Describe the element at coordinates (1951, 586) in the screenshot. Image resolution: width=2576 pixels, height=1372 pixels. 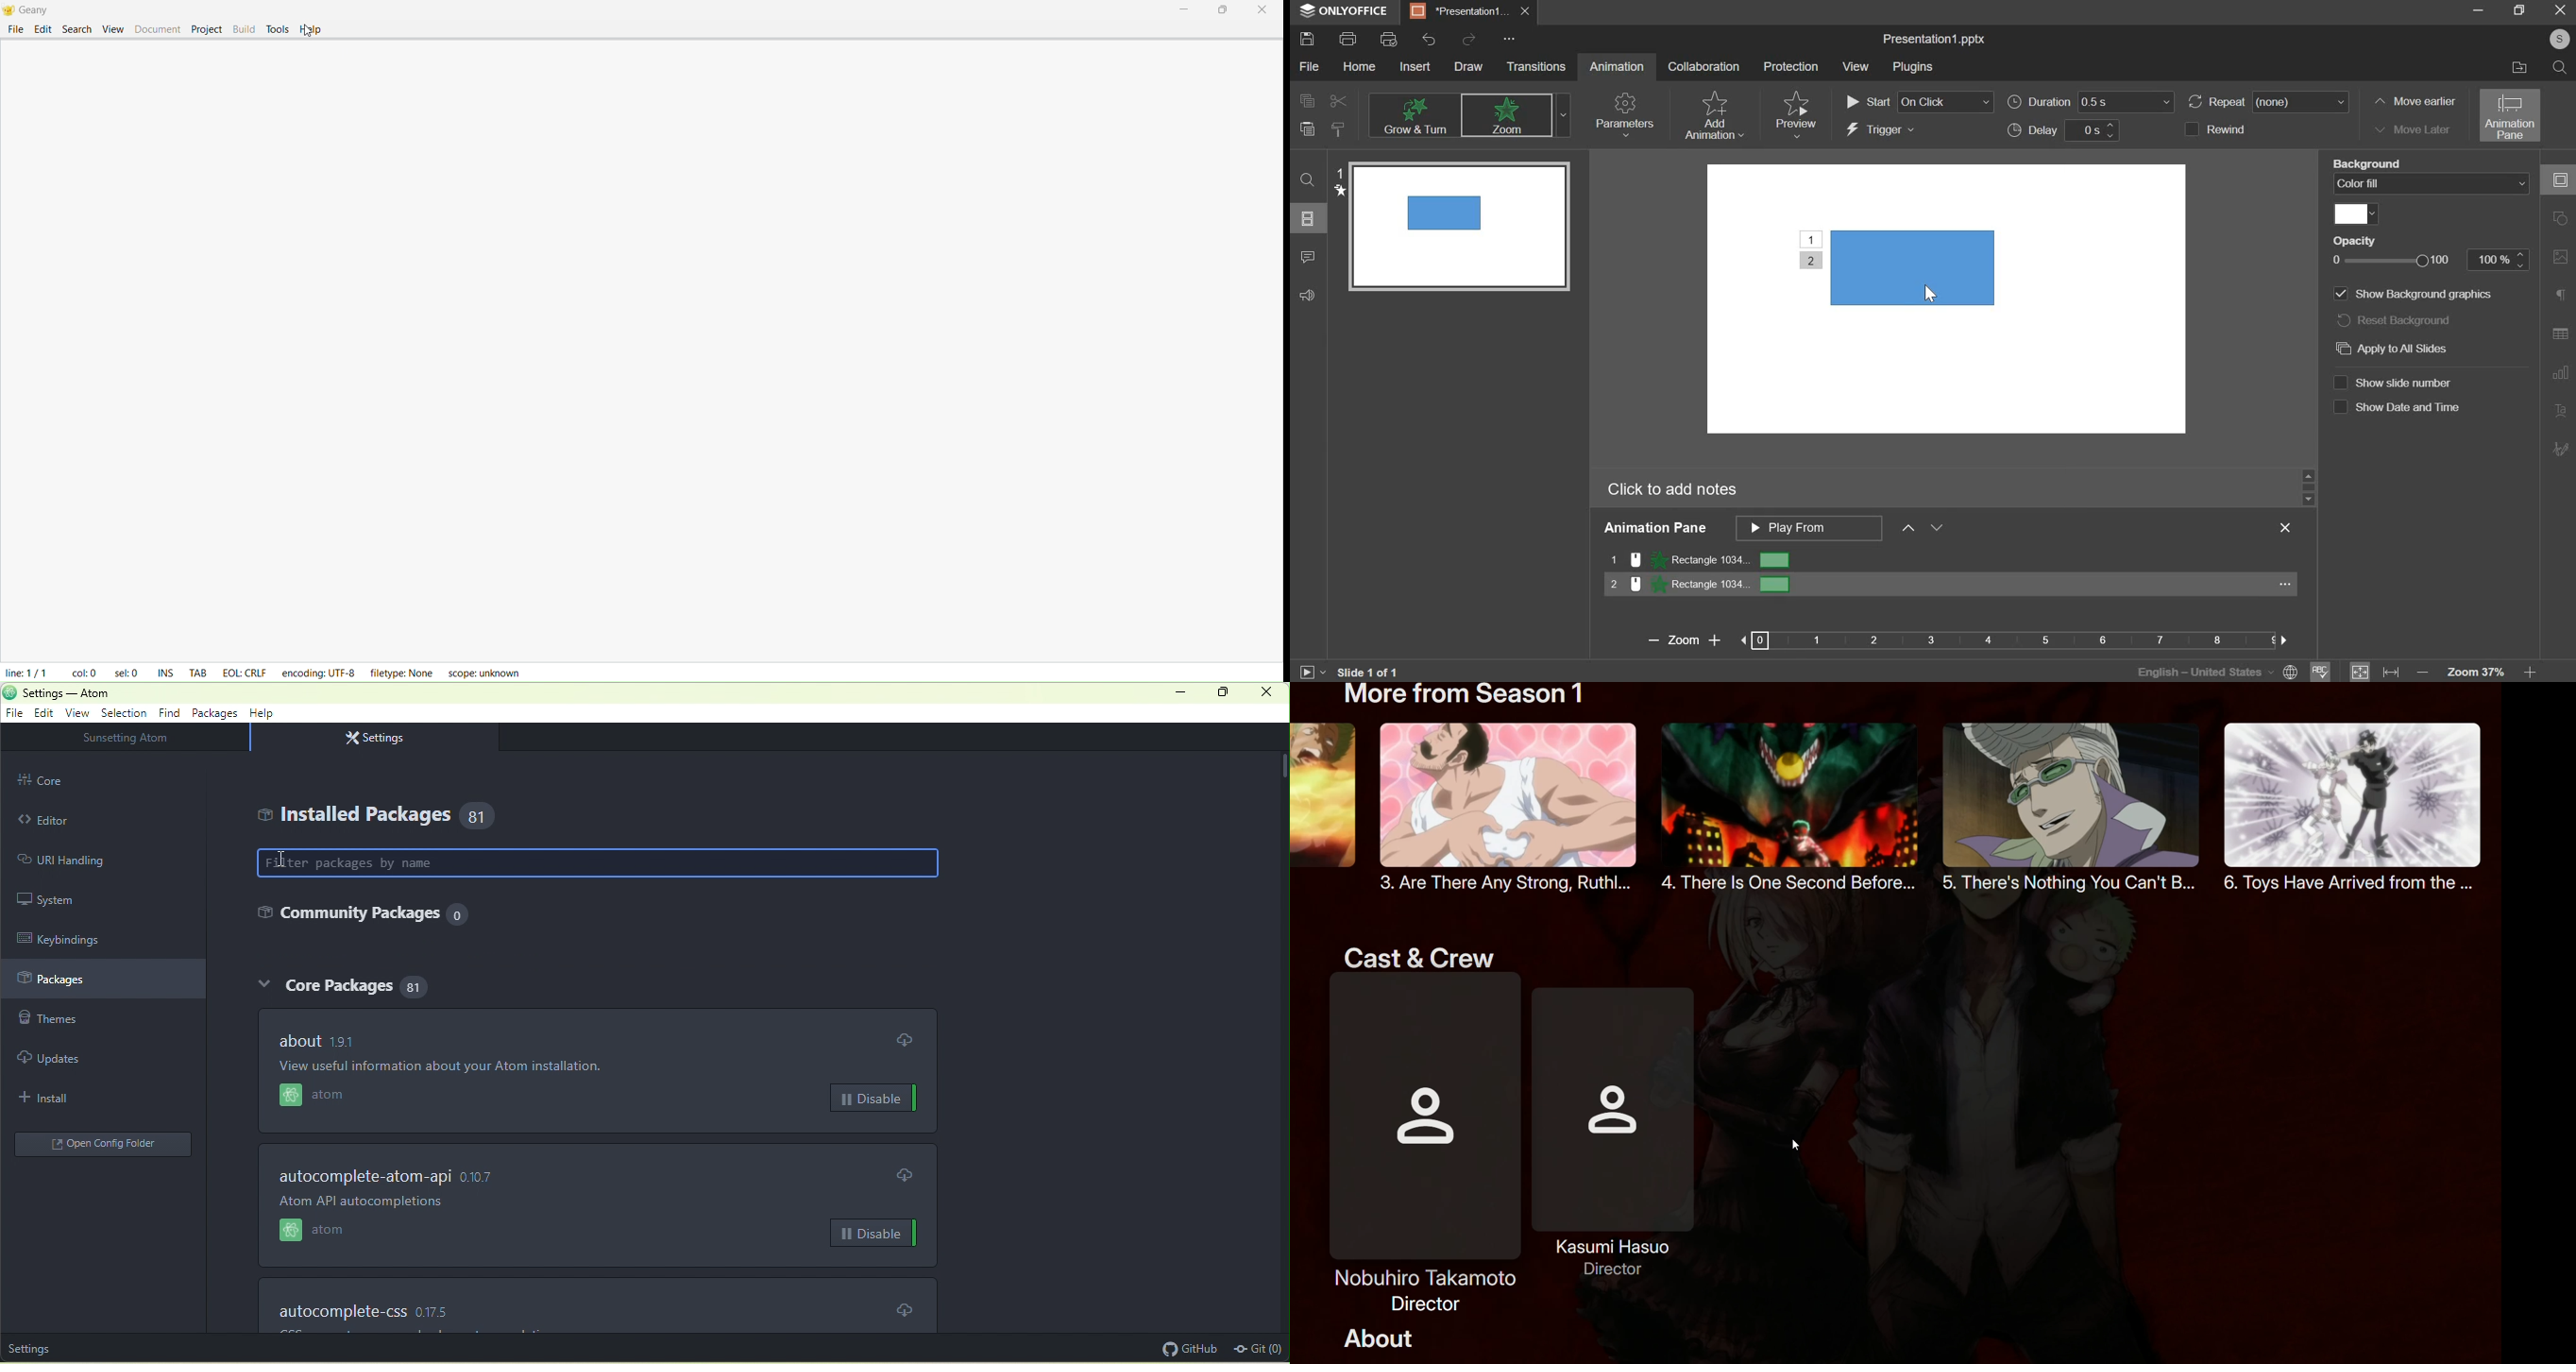
I see `rectangle 1034` at that location.